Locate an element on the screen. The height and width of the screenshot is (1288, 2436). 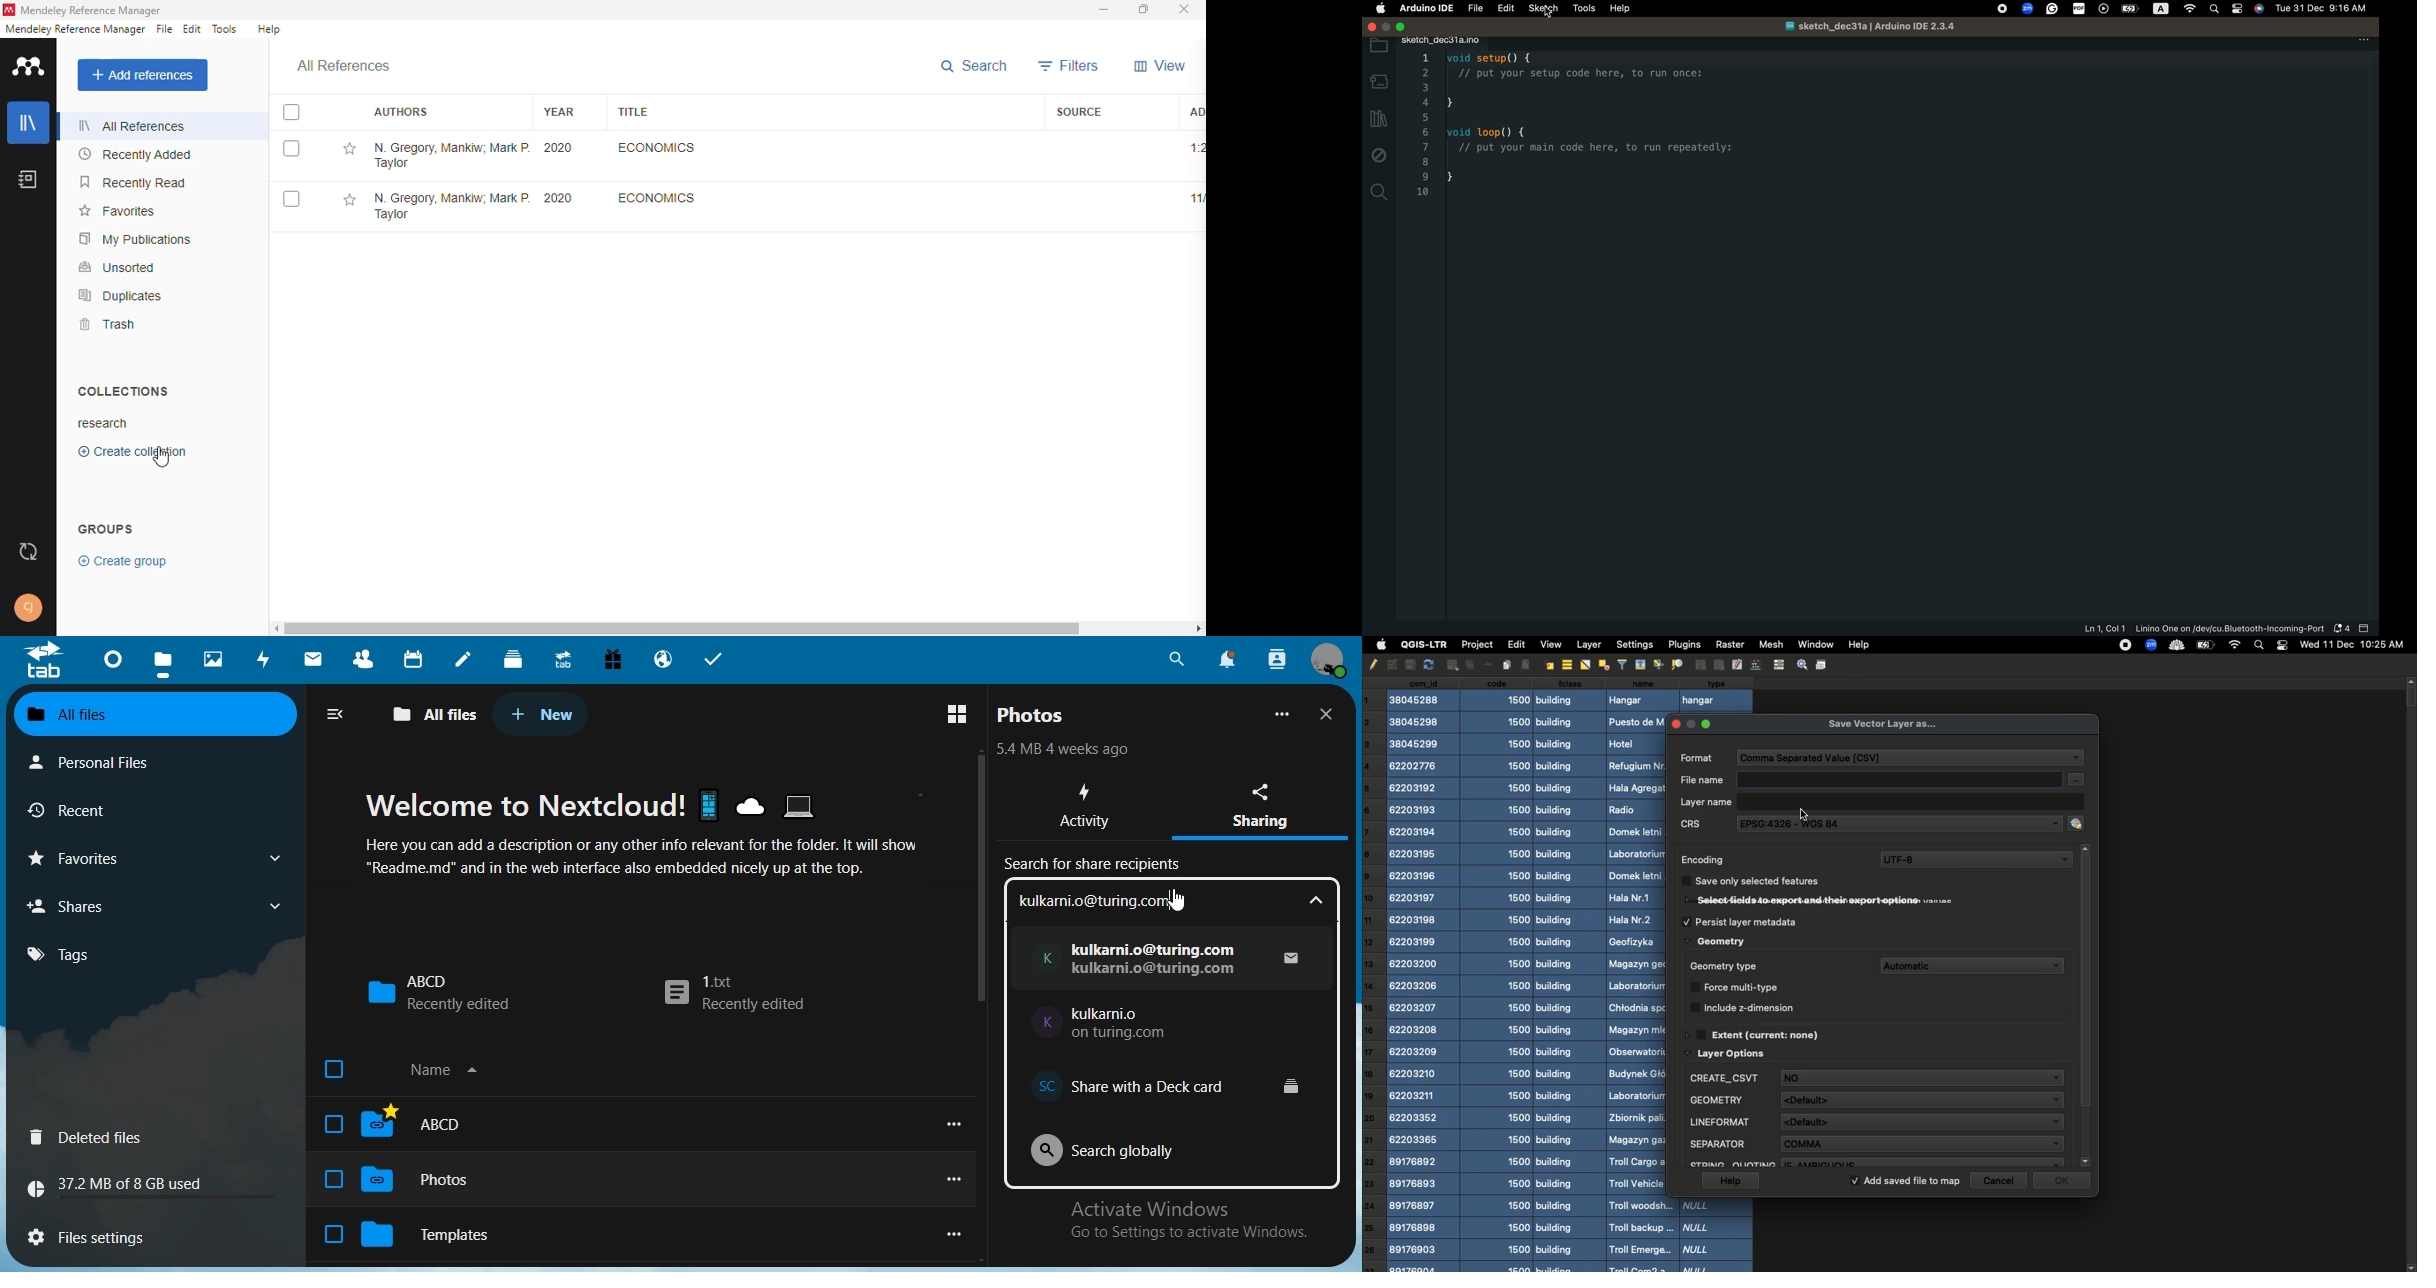
trash is located at coordinates (106, 324).